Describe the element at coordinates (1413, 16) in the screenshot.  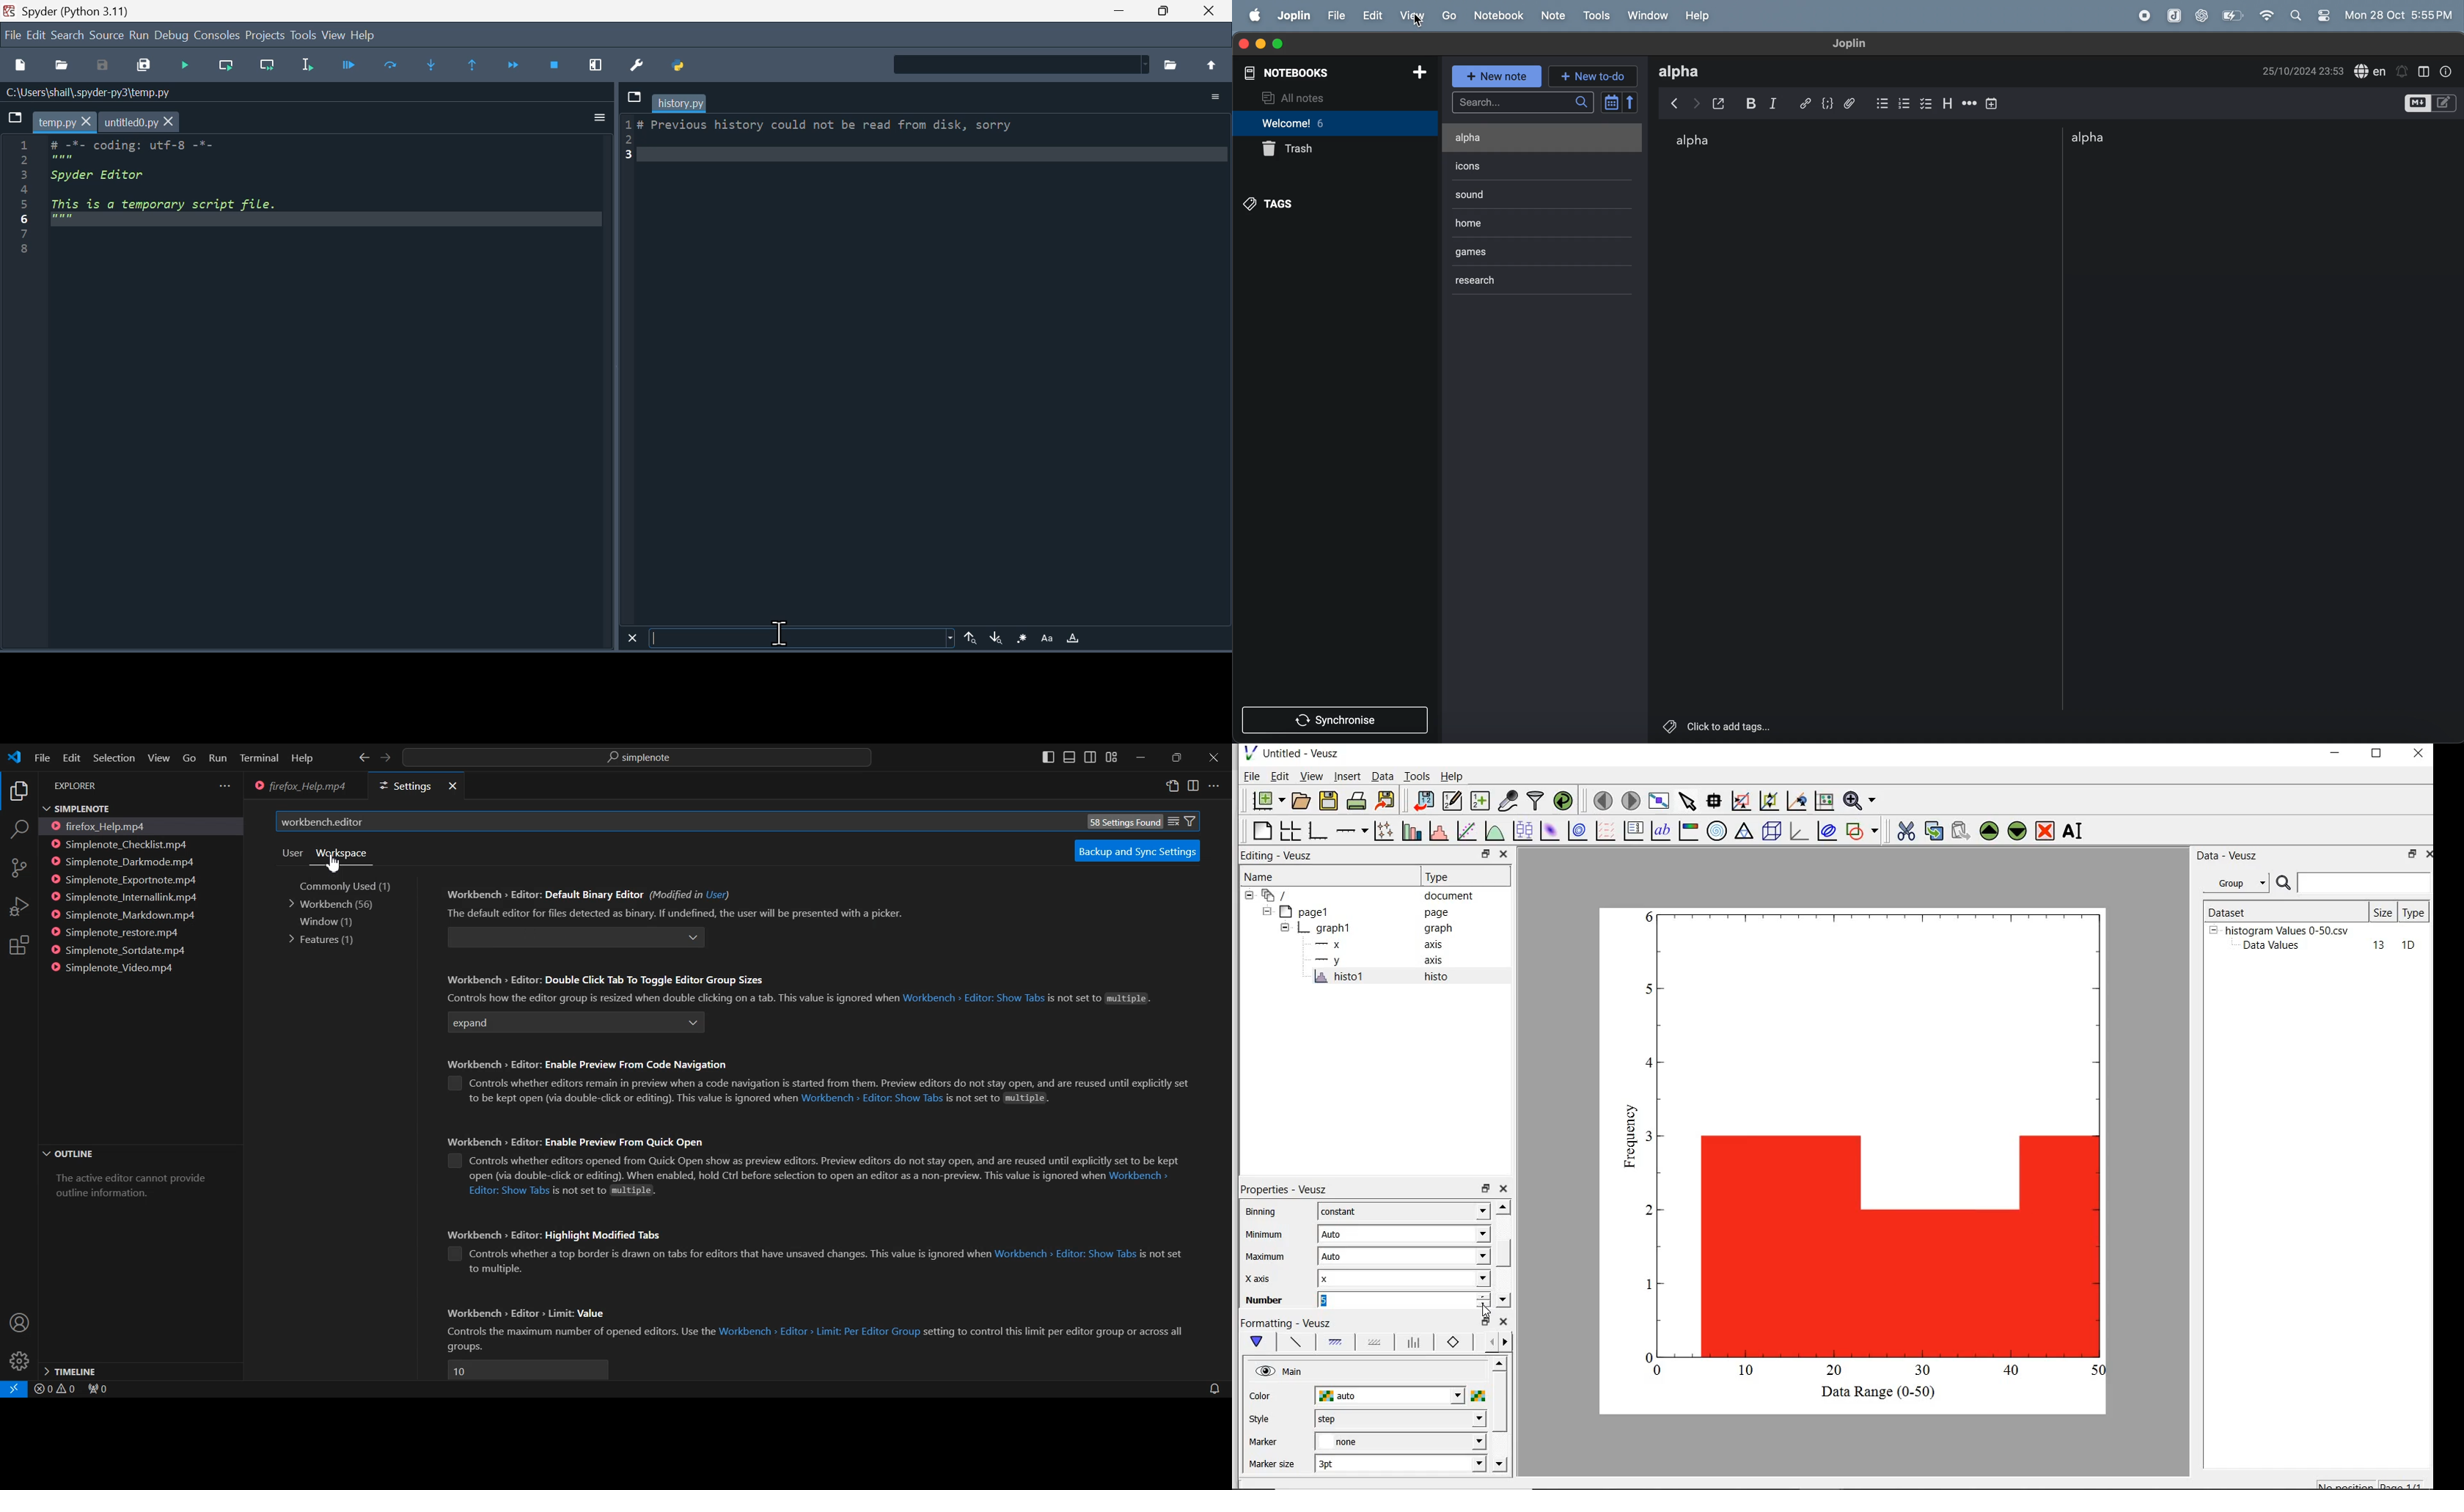
I see `view` at that location.